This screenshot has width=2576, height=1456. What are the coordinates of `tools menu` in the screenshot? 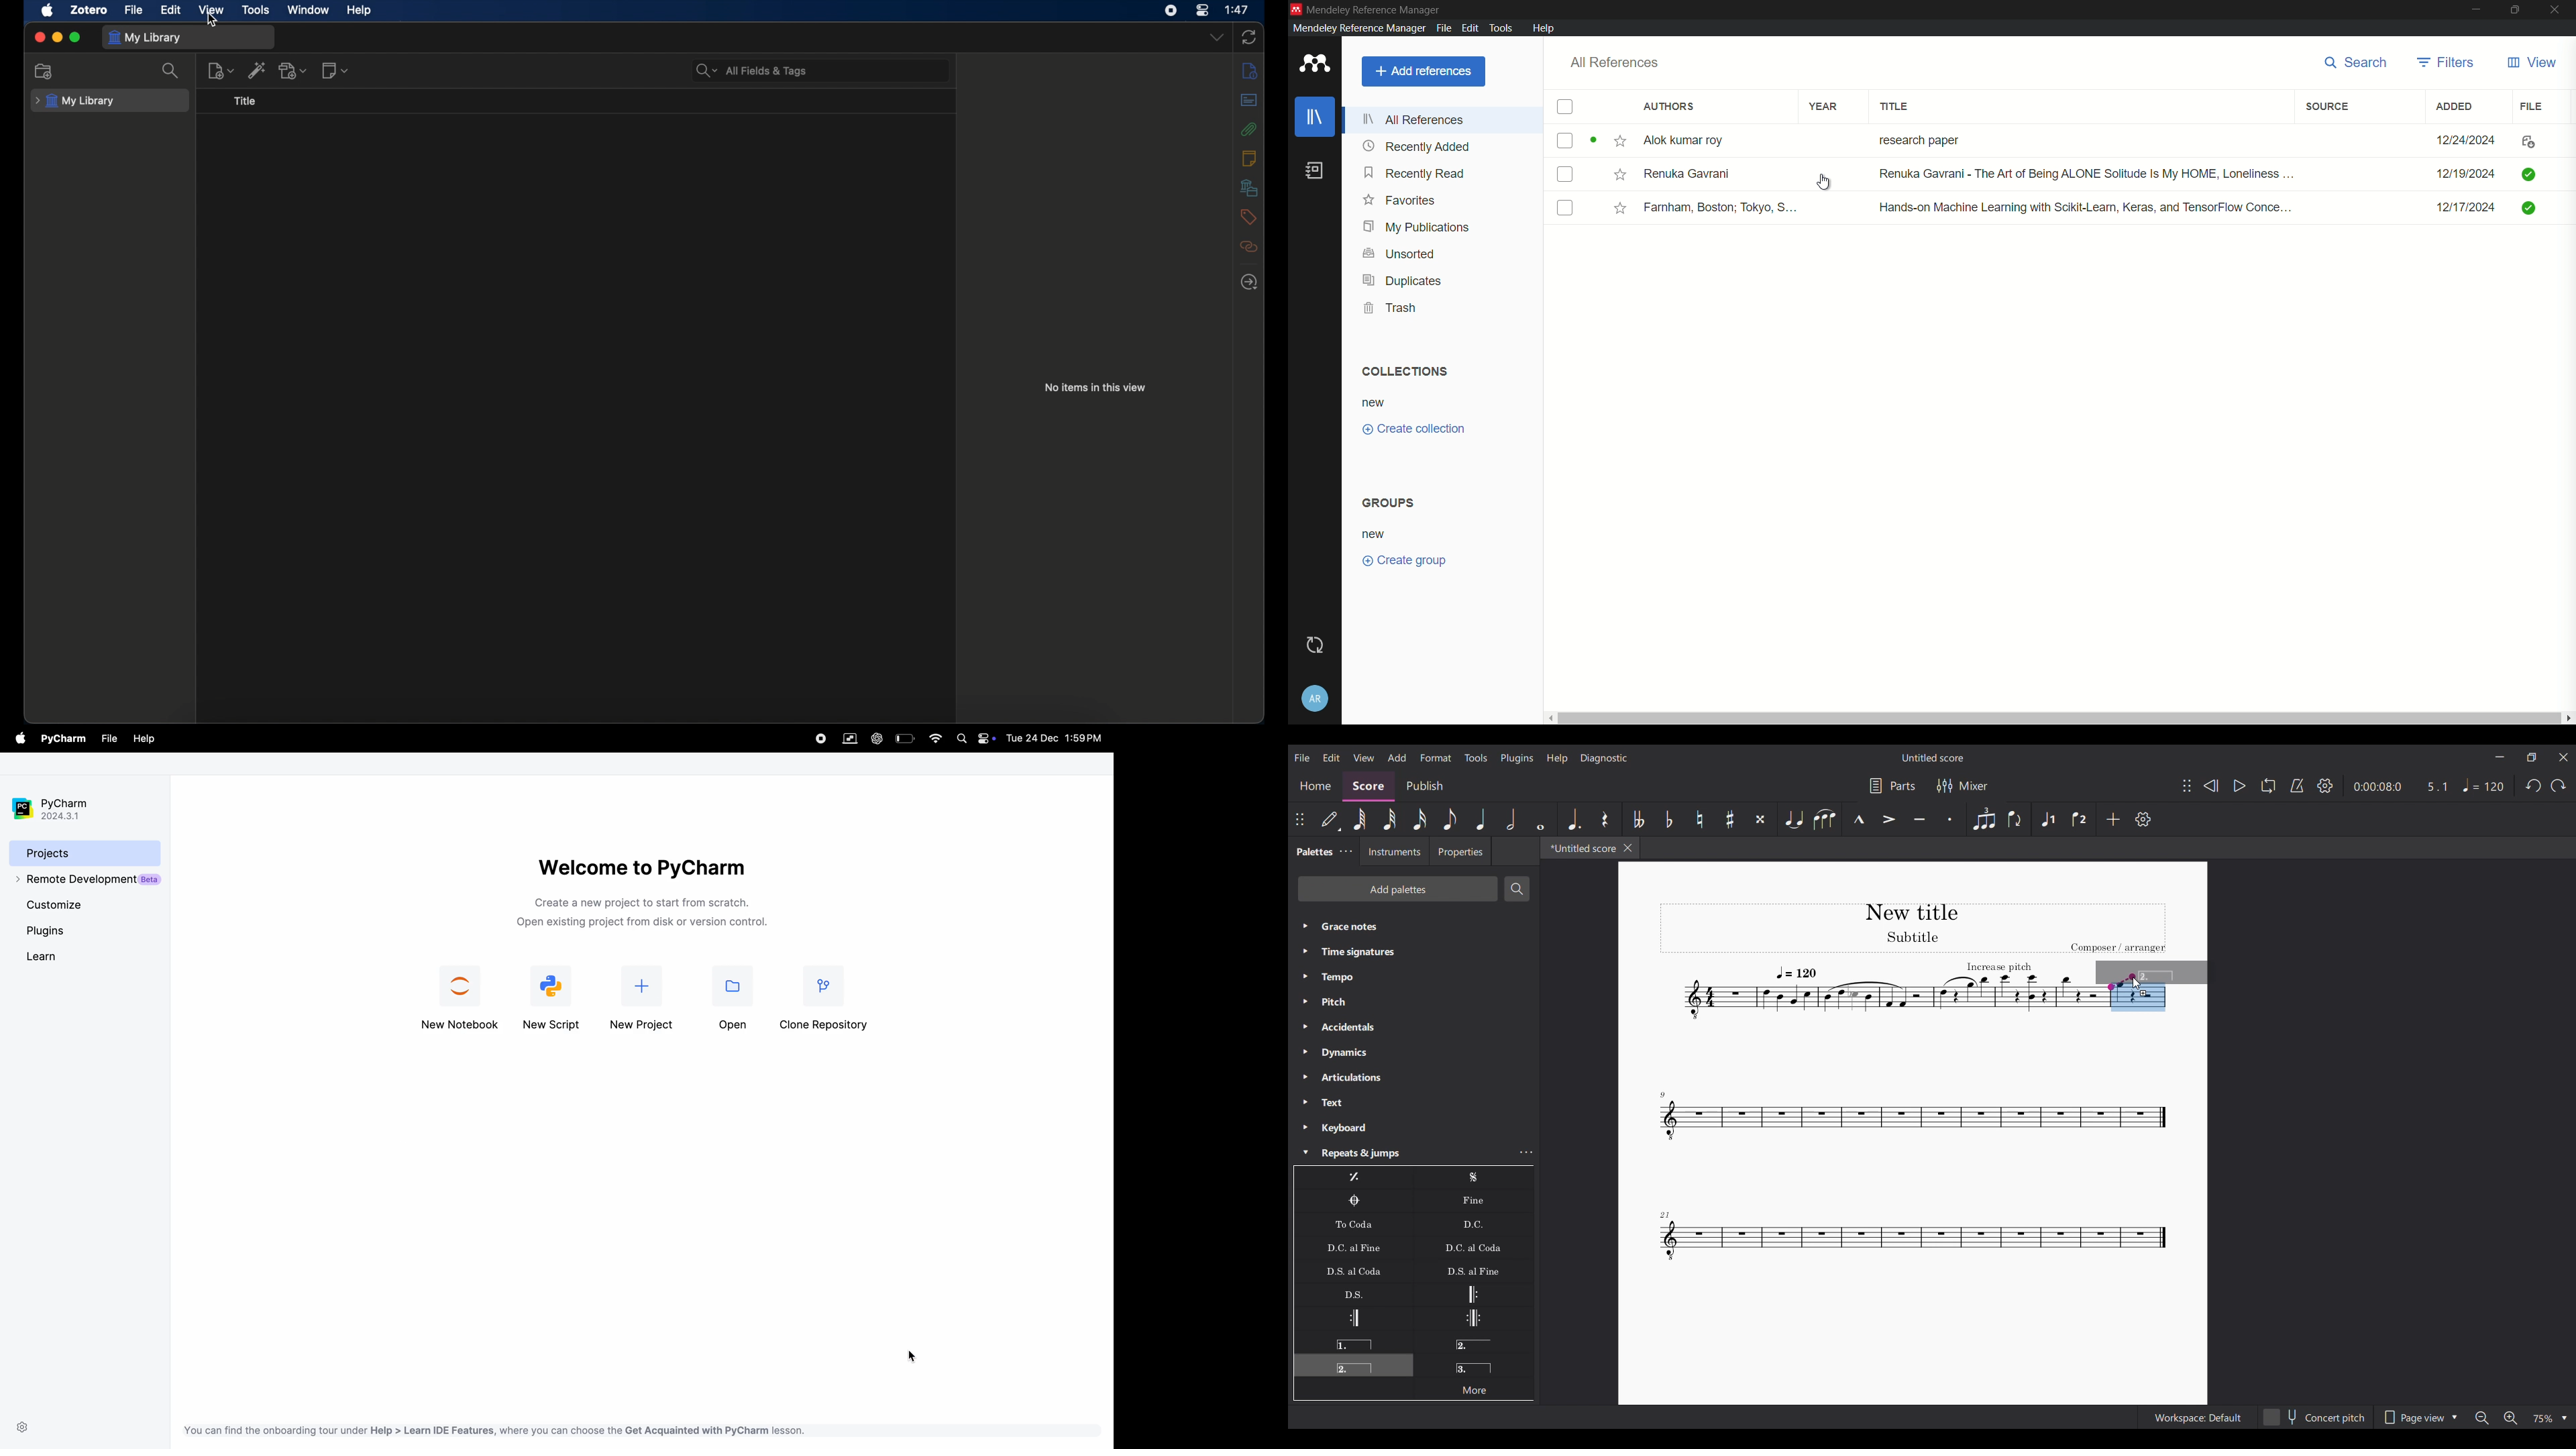 It's located at (1501, 28).